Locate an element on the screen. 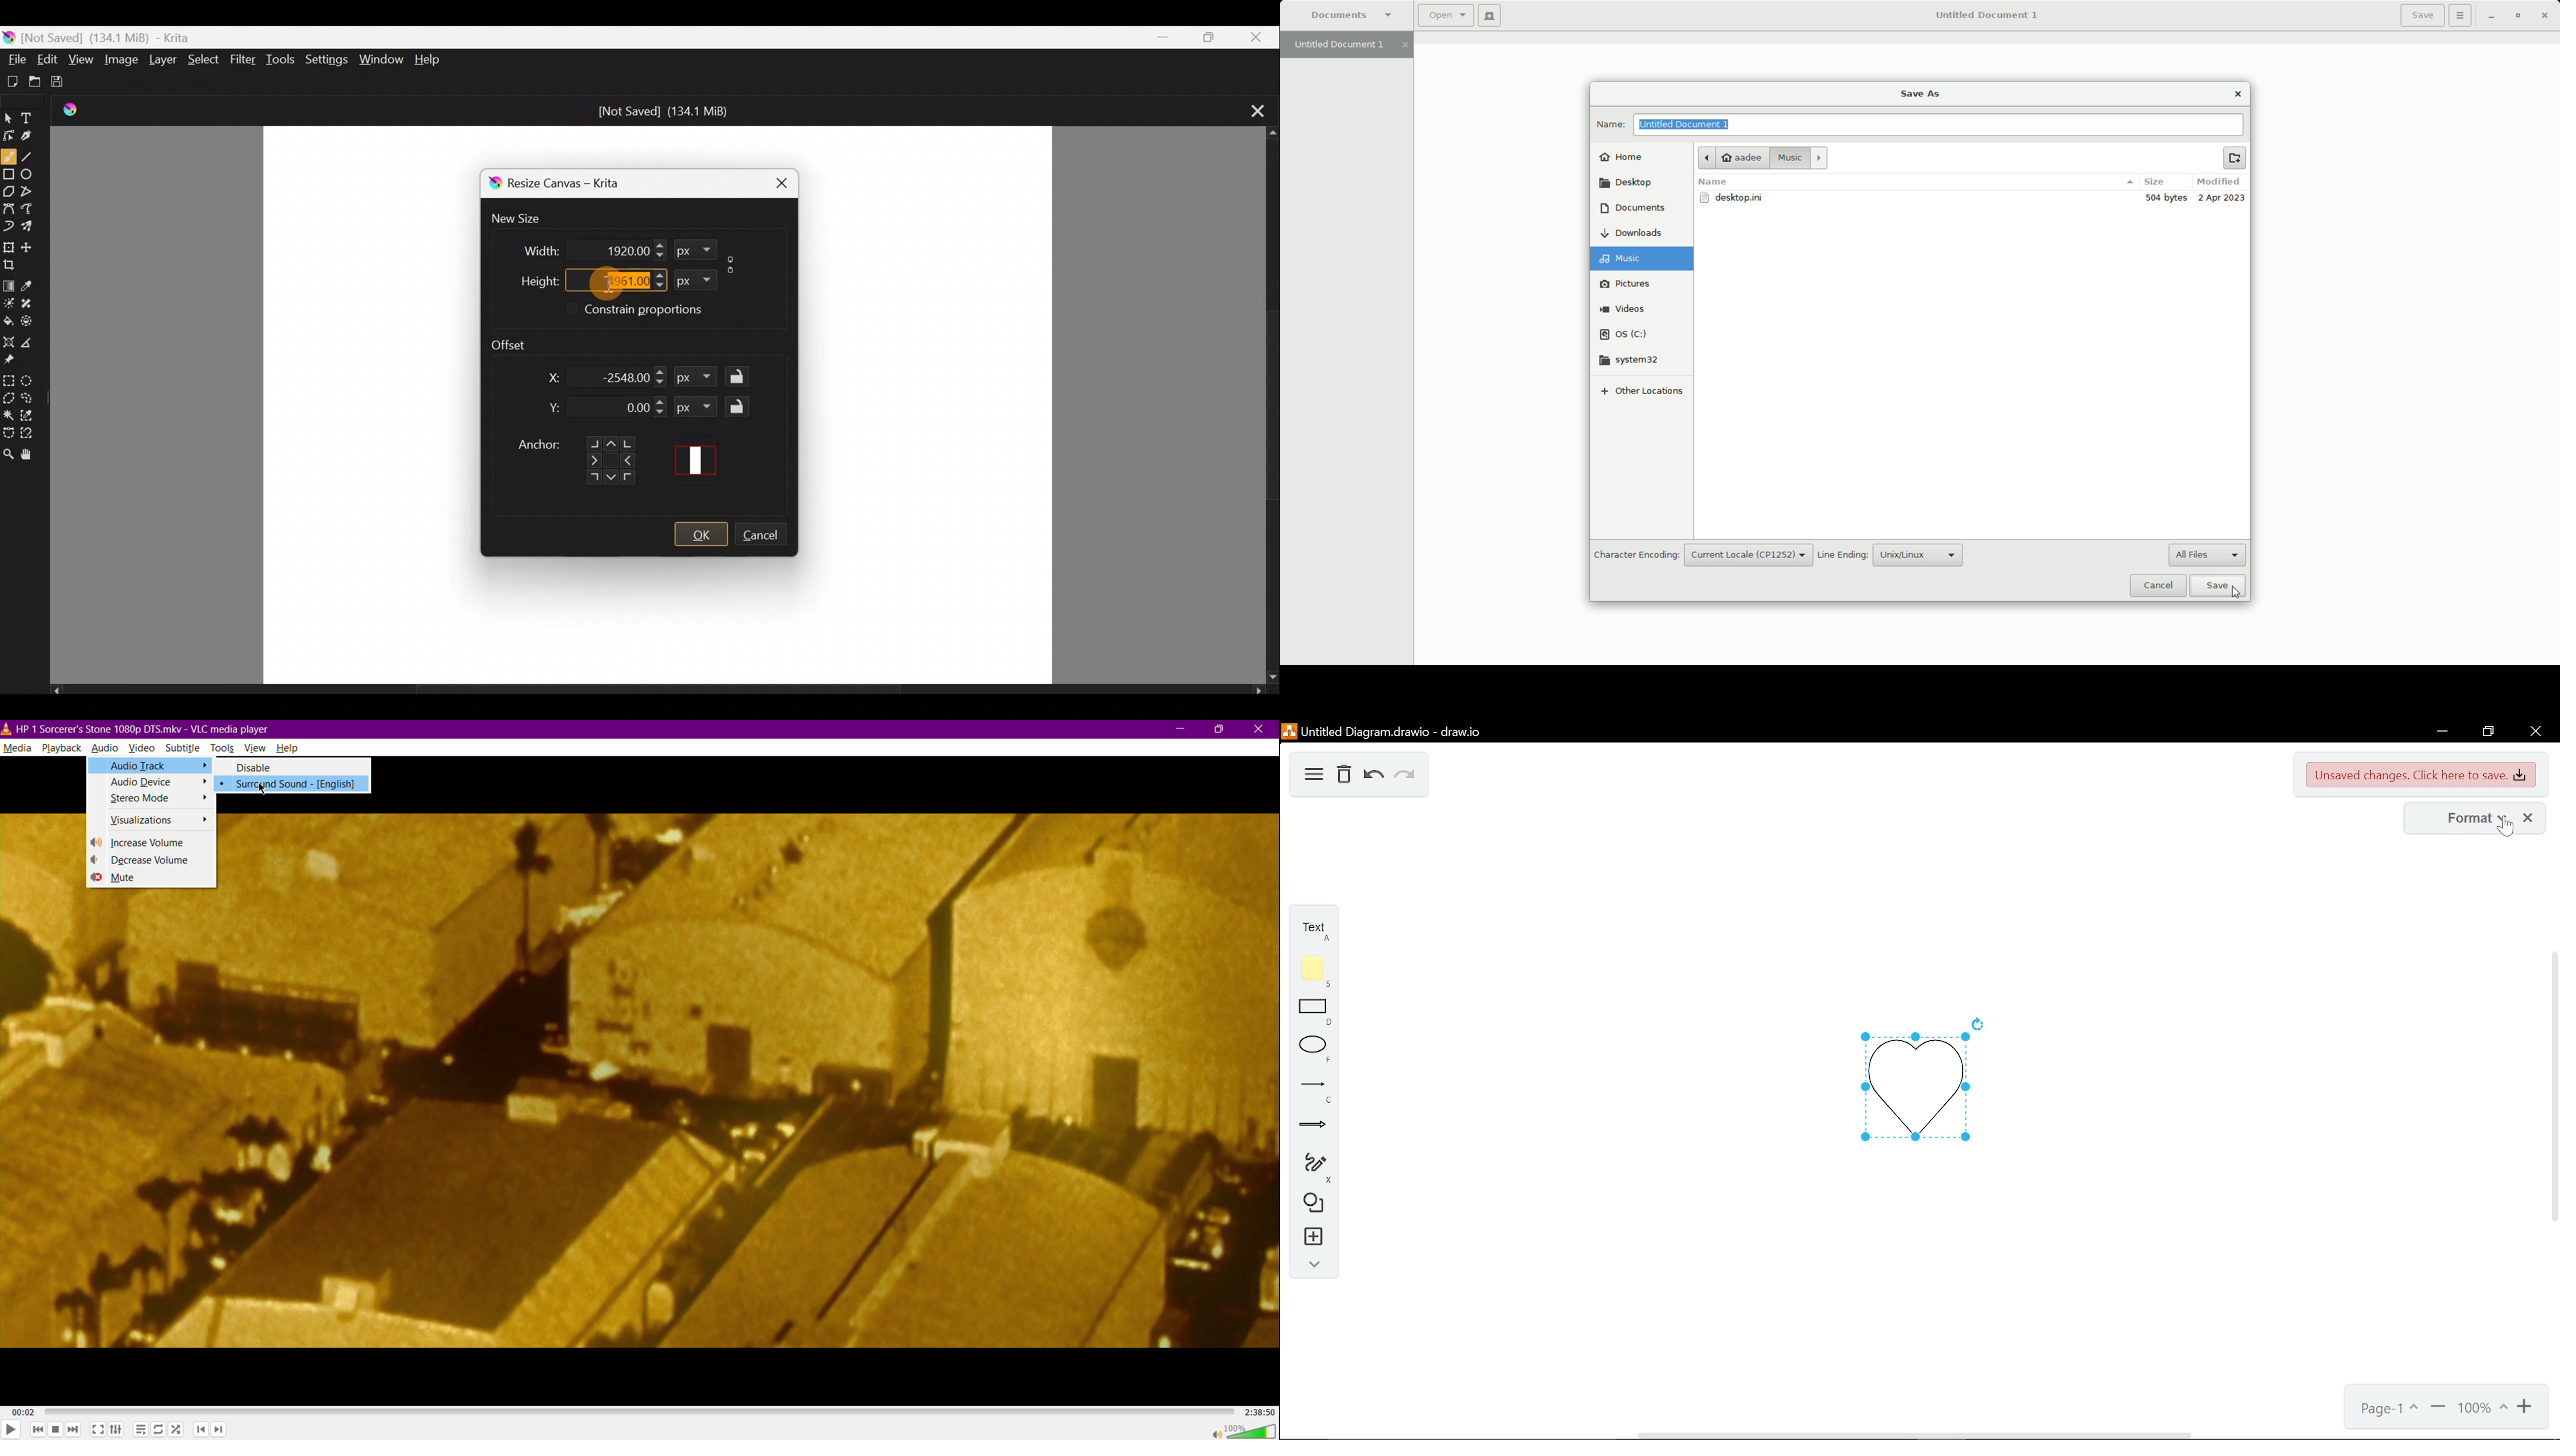 This screenshot has width=2576, height=1456. rectangle is located at coordinates (1313, 1013).